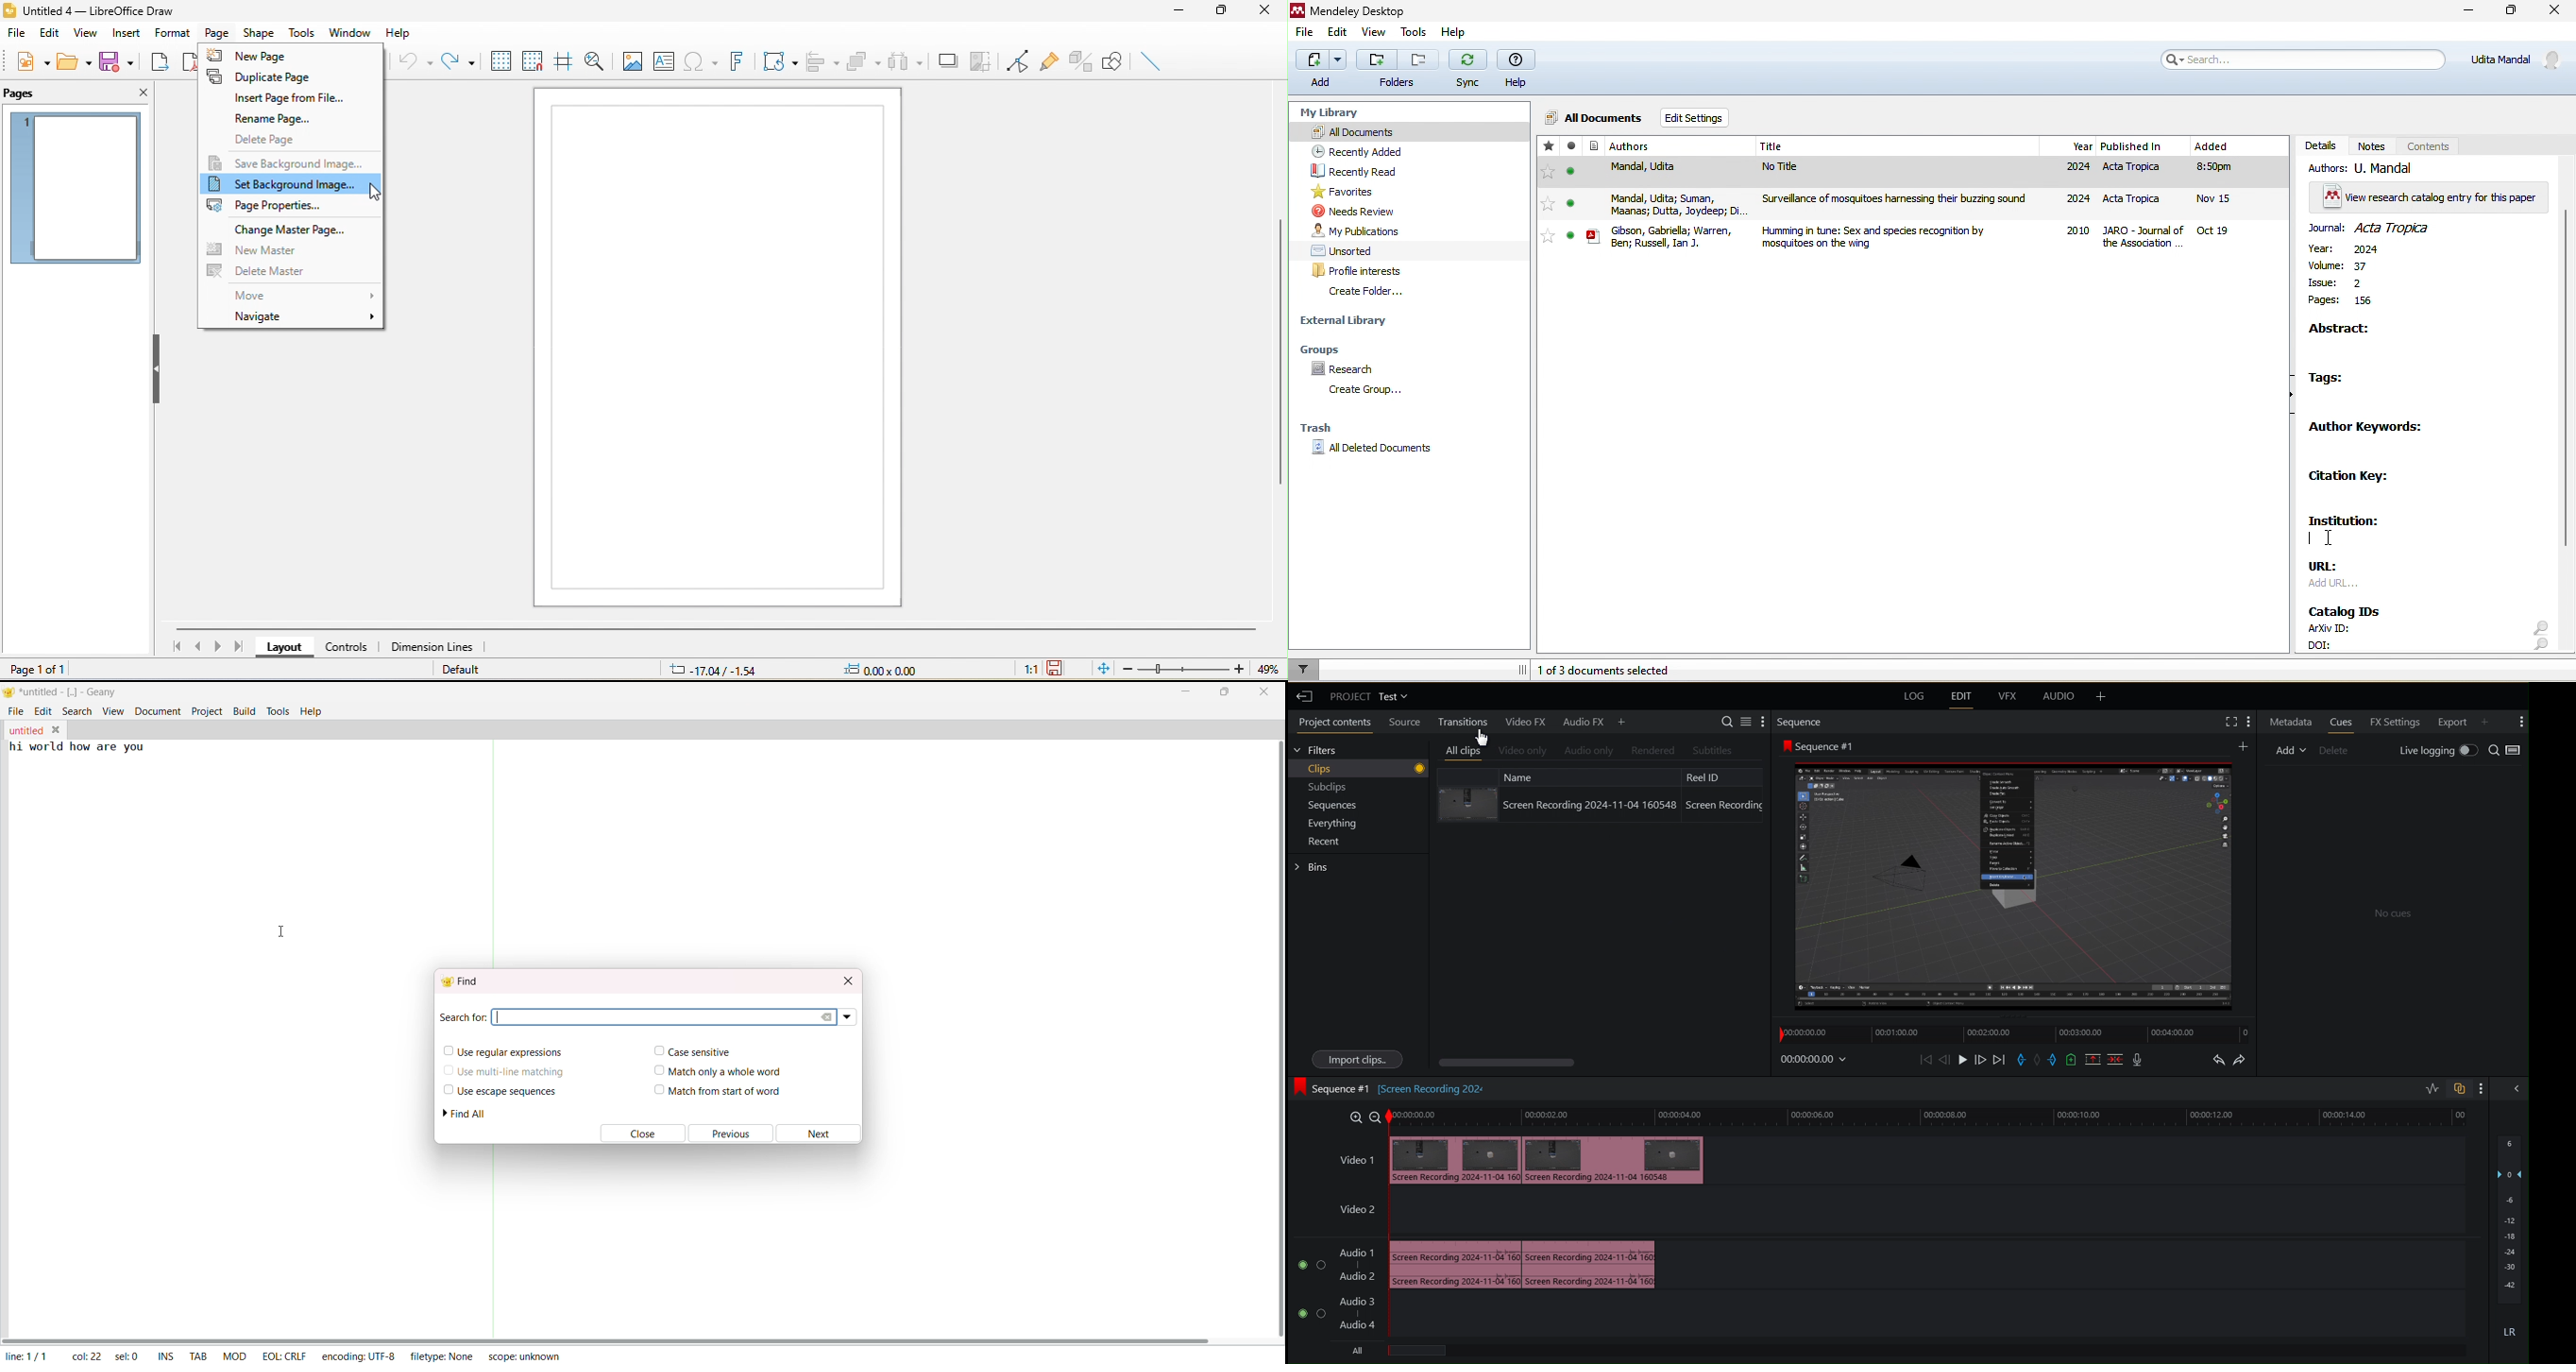 This screenshot has height=1372, width=2576. Describe the element at coordinates (25, 728) in the screenshot. I see `untitled` at that location.